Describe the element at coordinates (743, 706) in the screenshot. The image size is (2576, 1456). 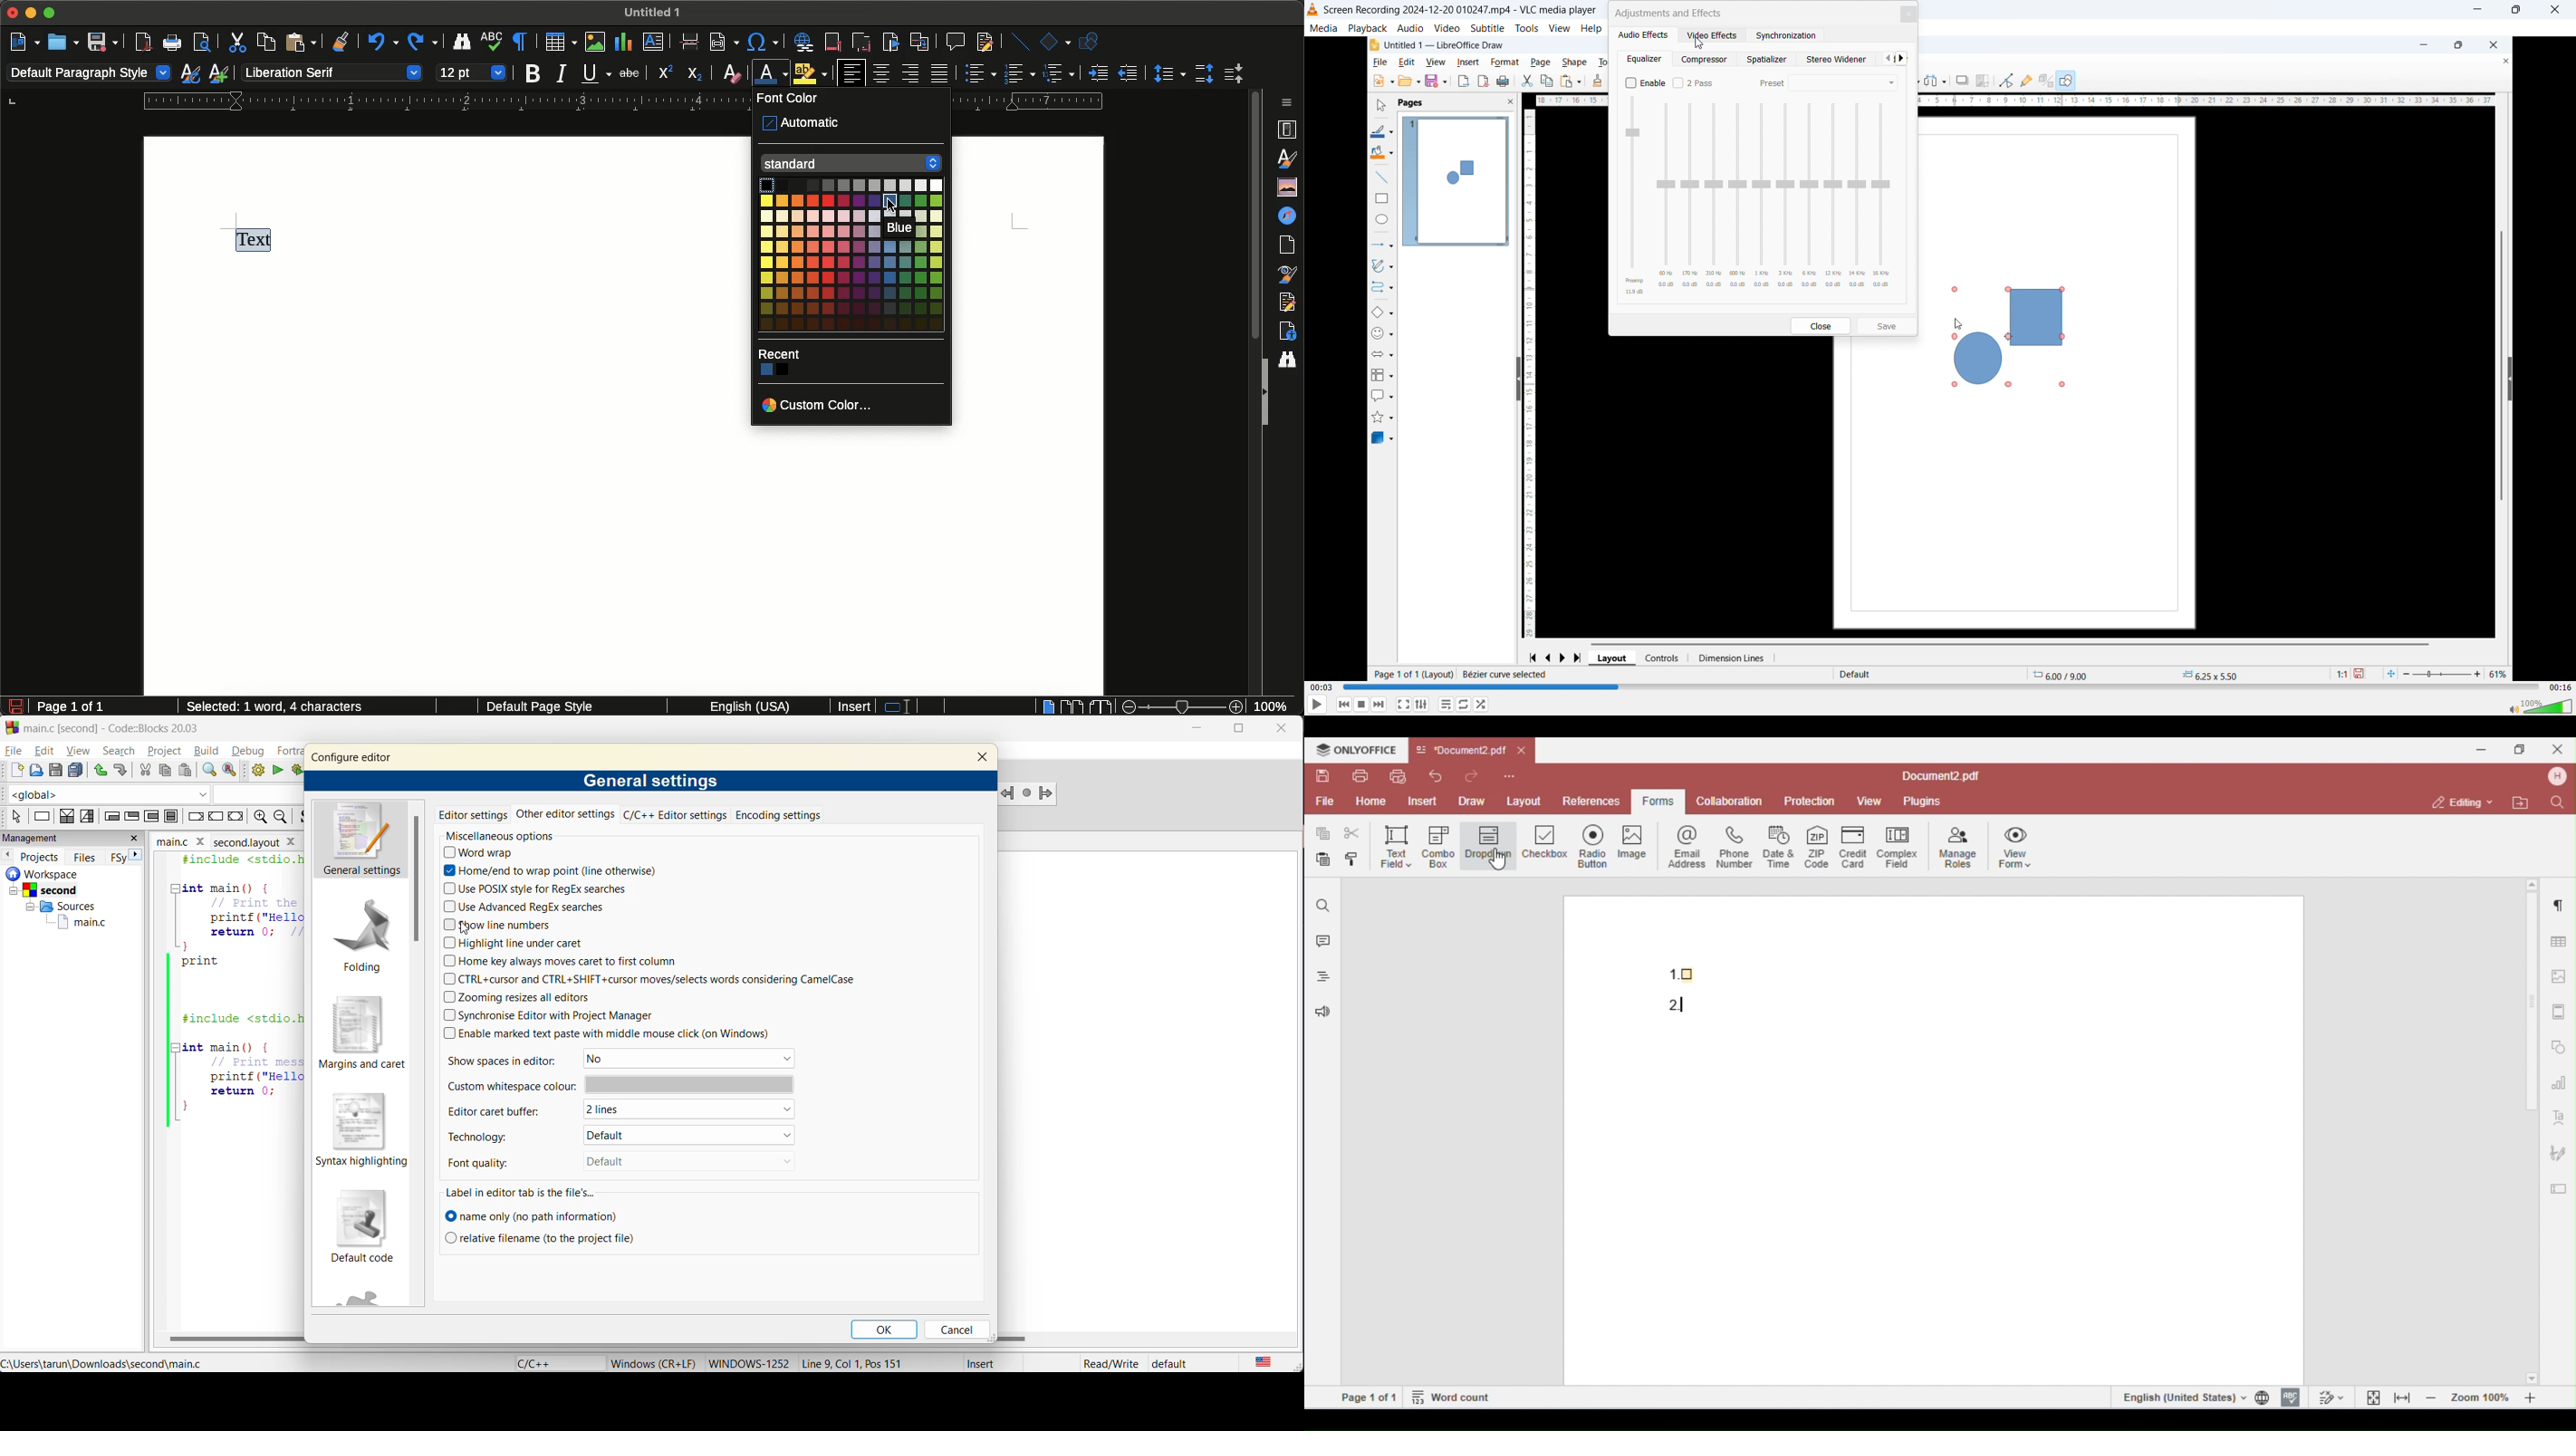
I see `English (USA)` at that location.